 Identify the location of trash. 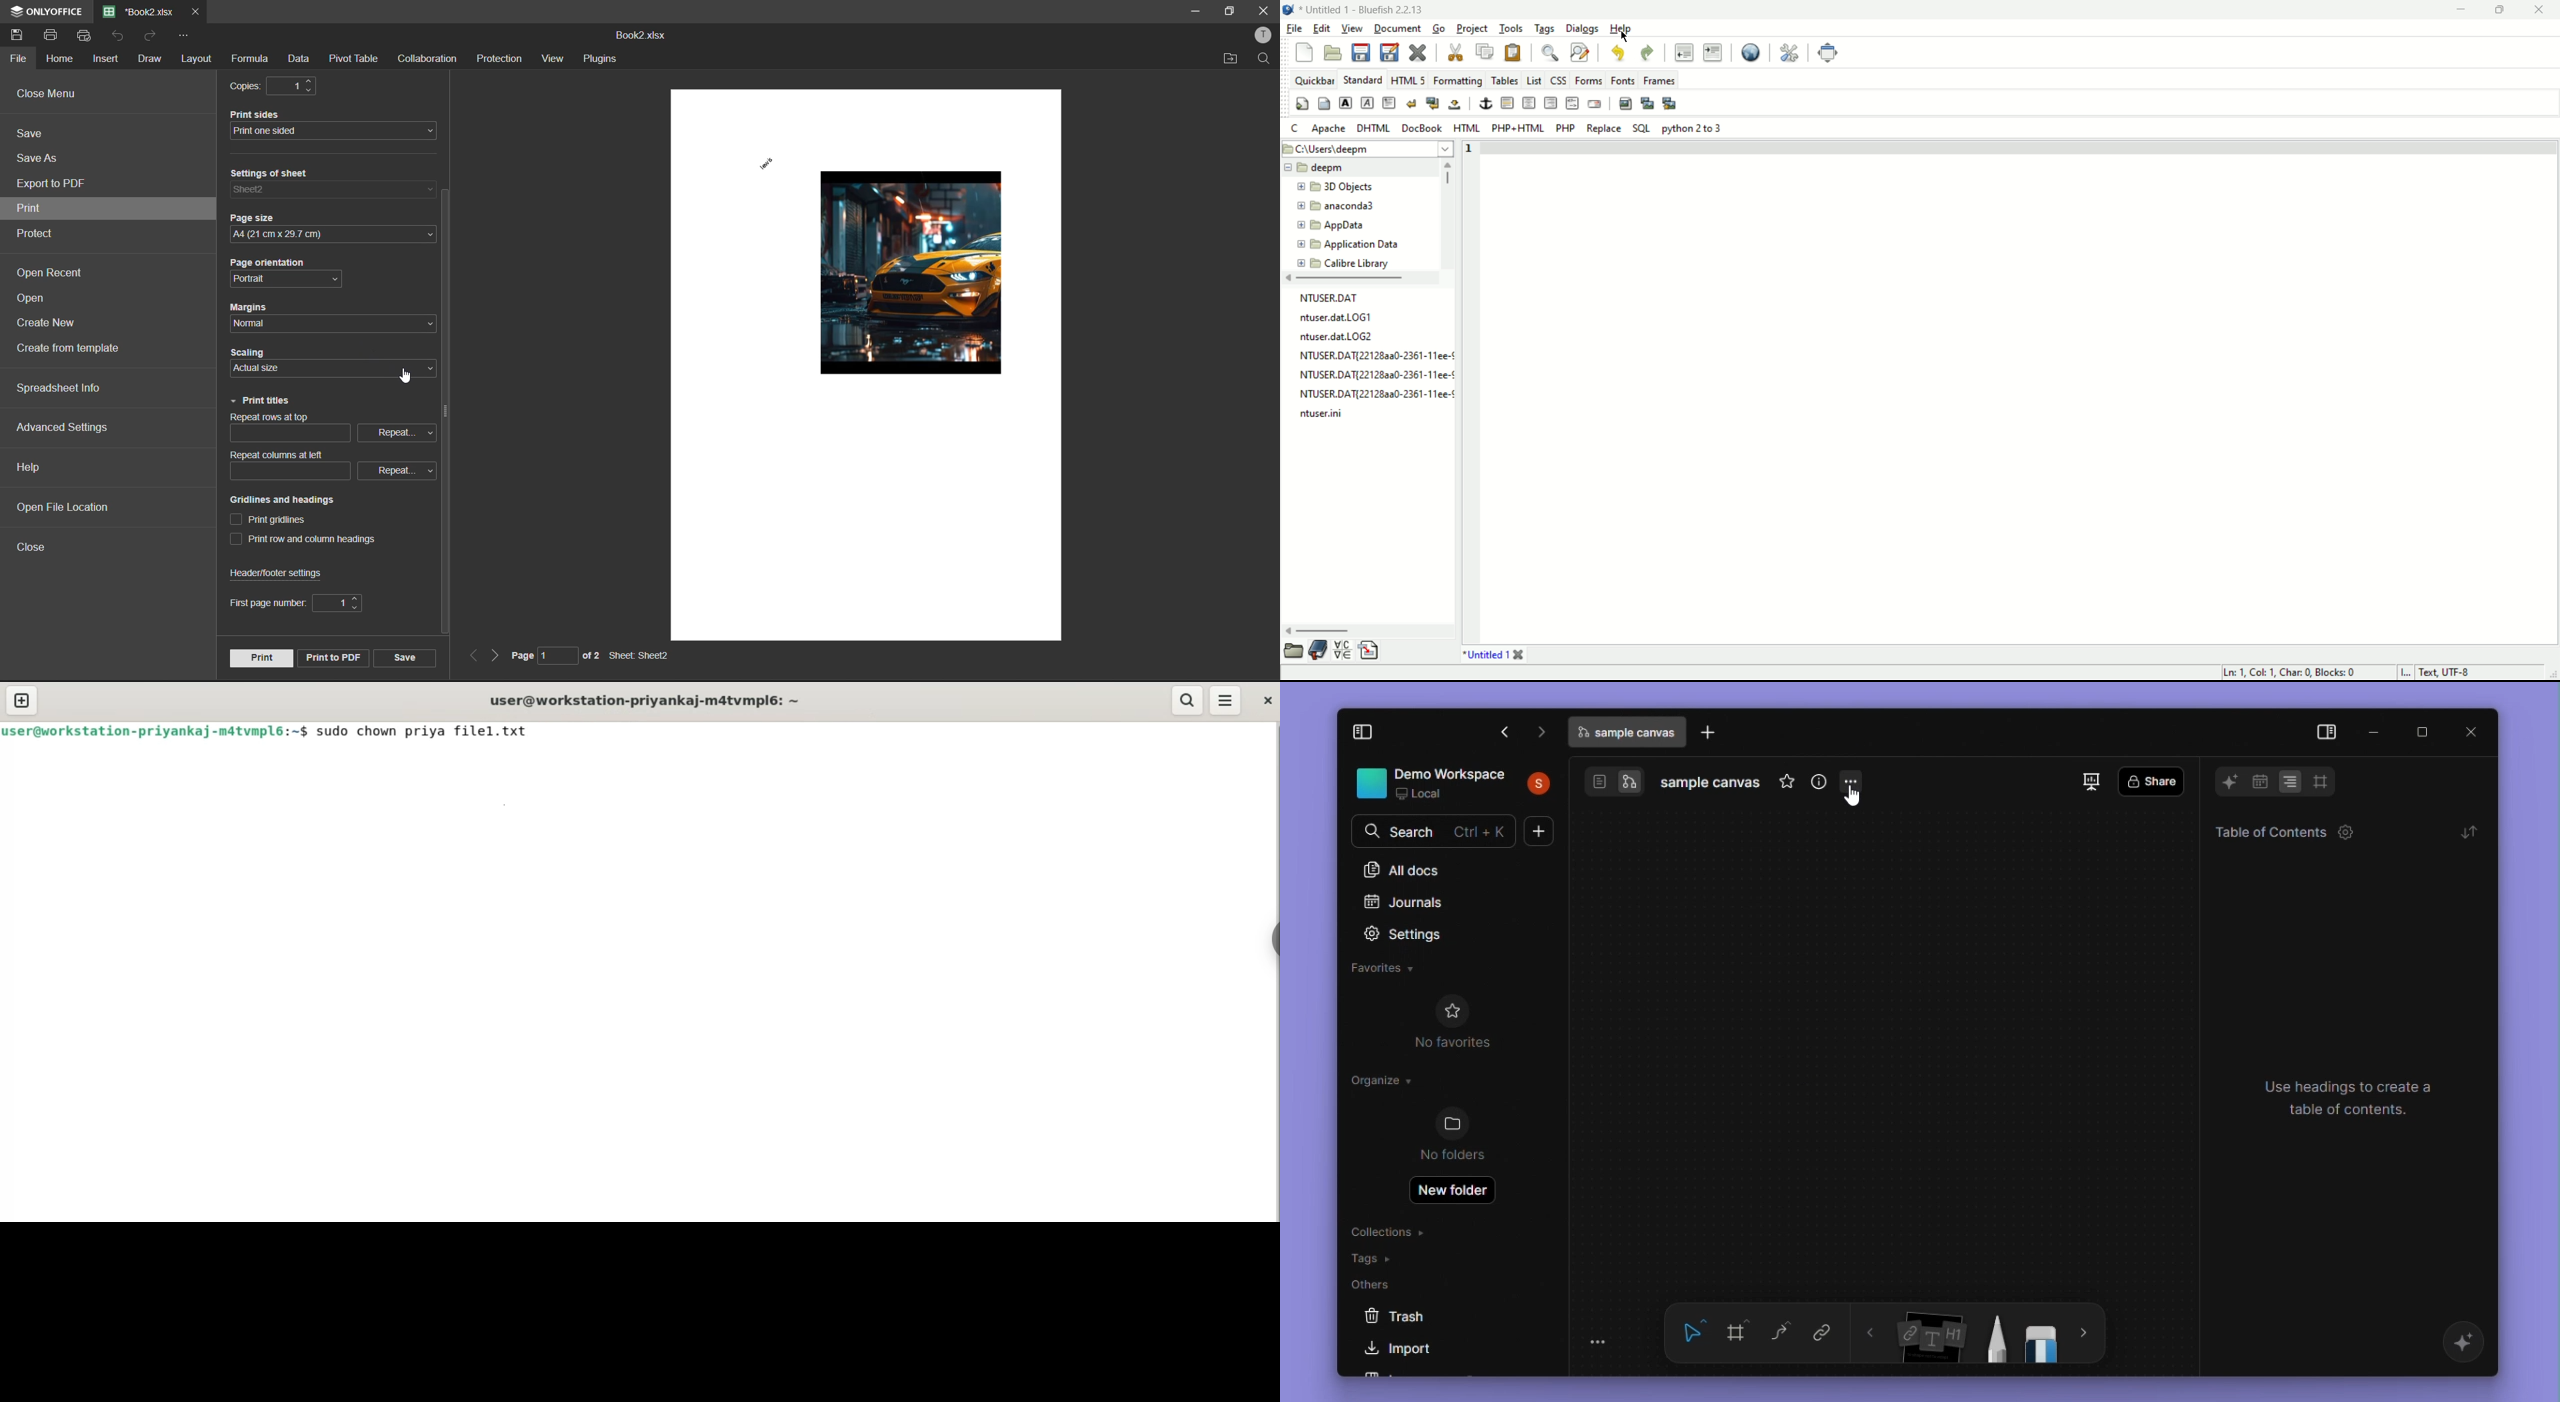
(1415, 1318).